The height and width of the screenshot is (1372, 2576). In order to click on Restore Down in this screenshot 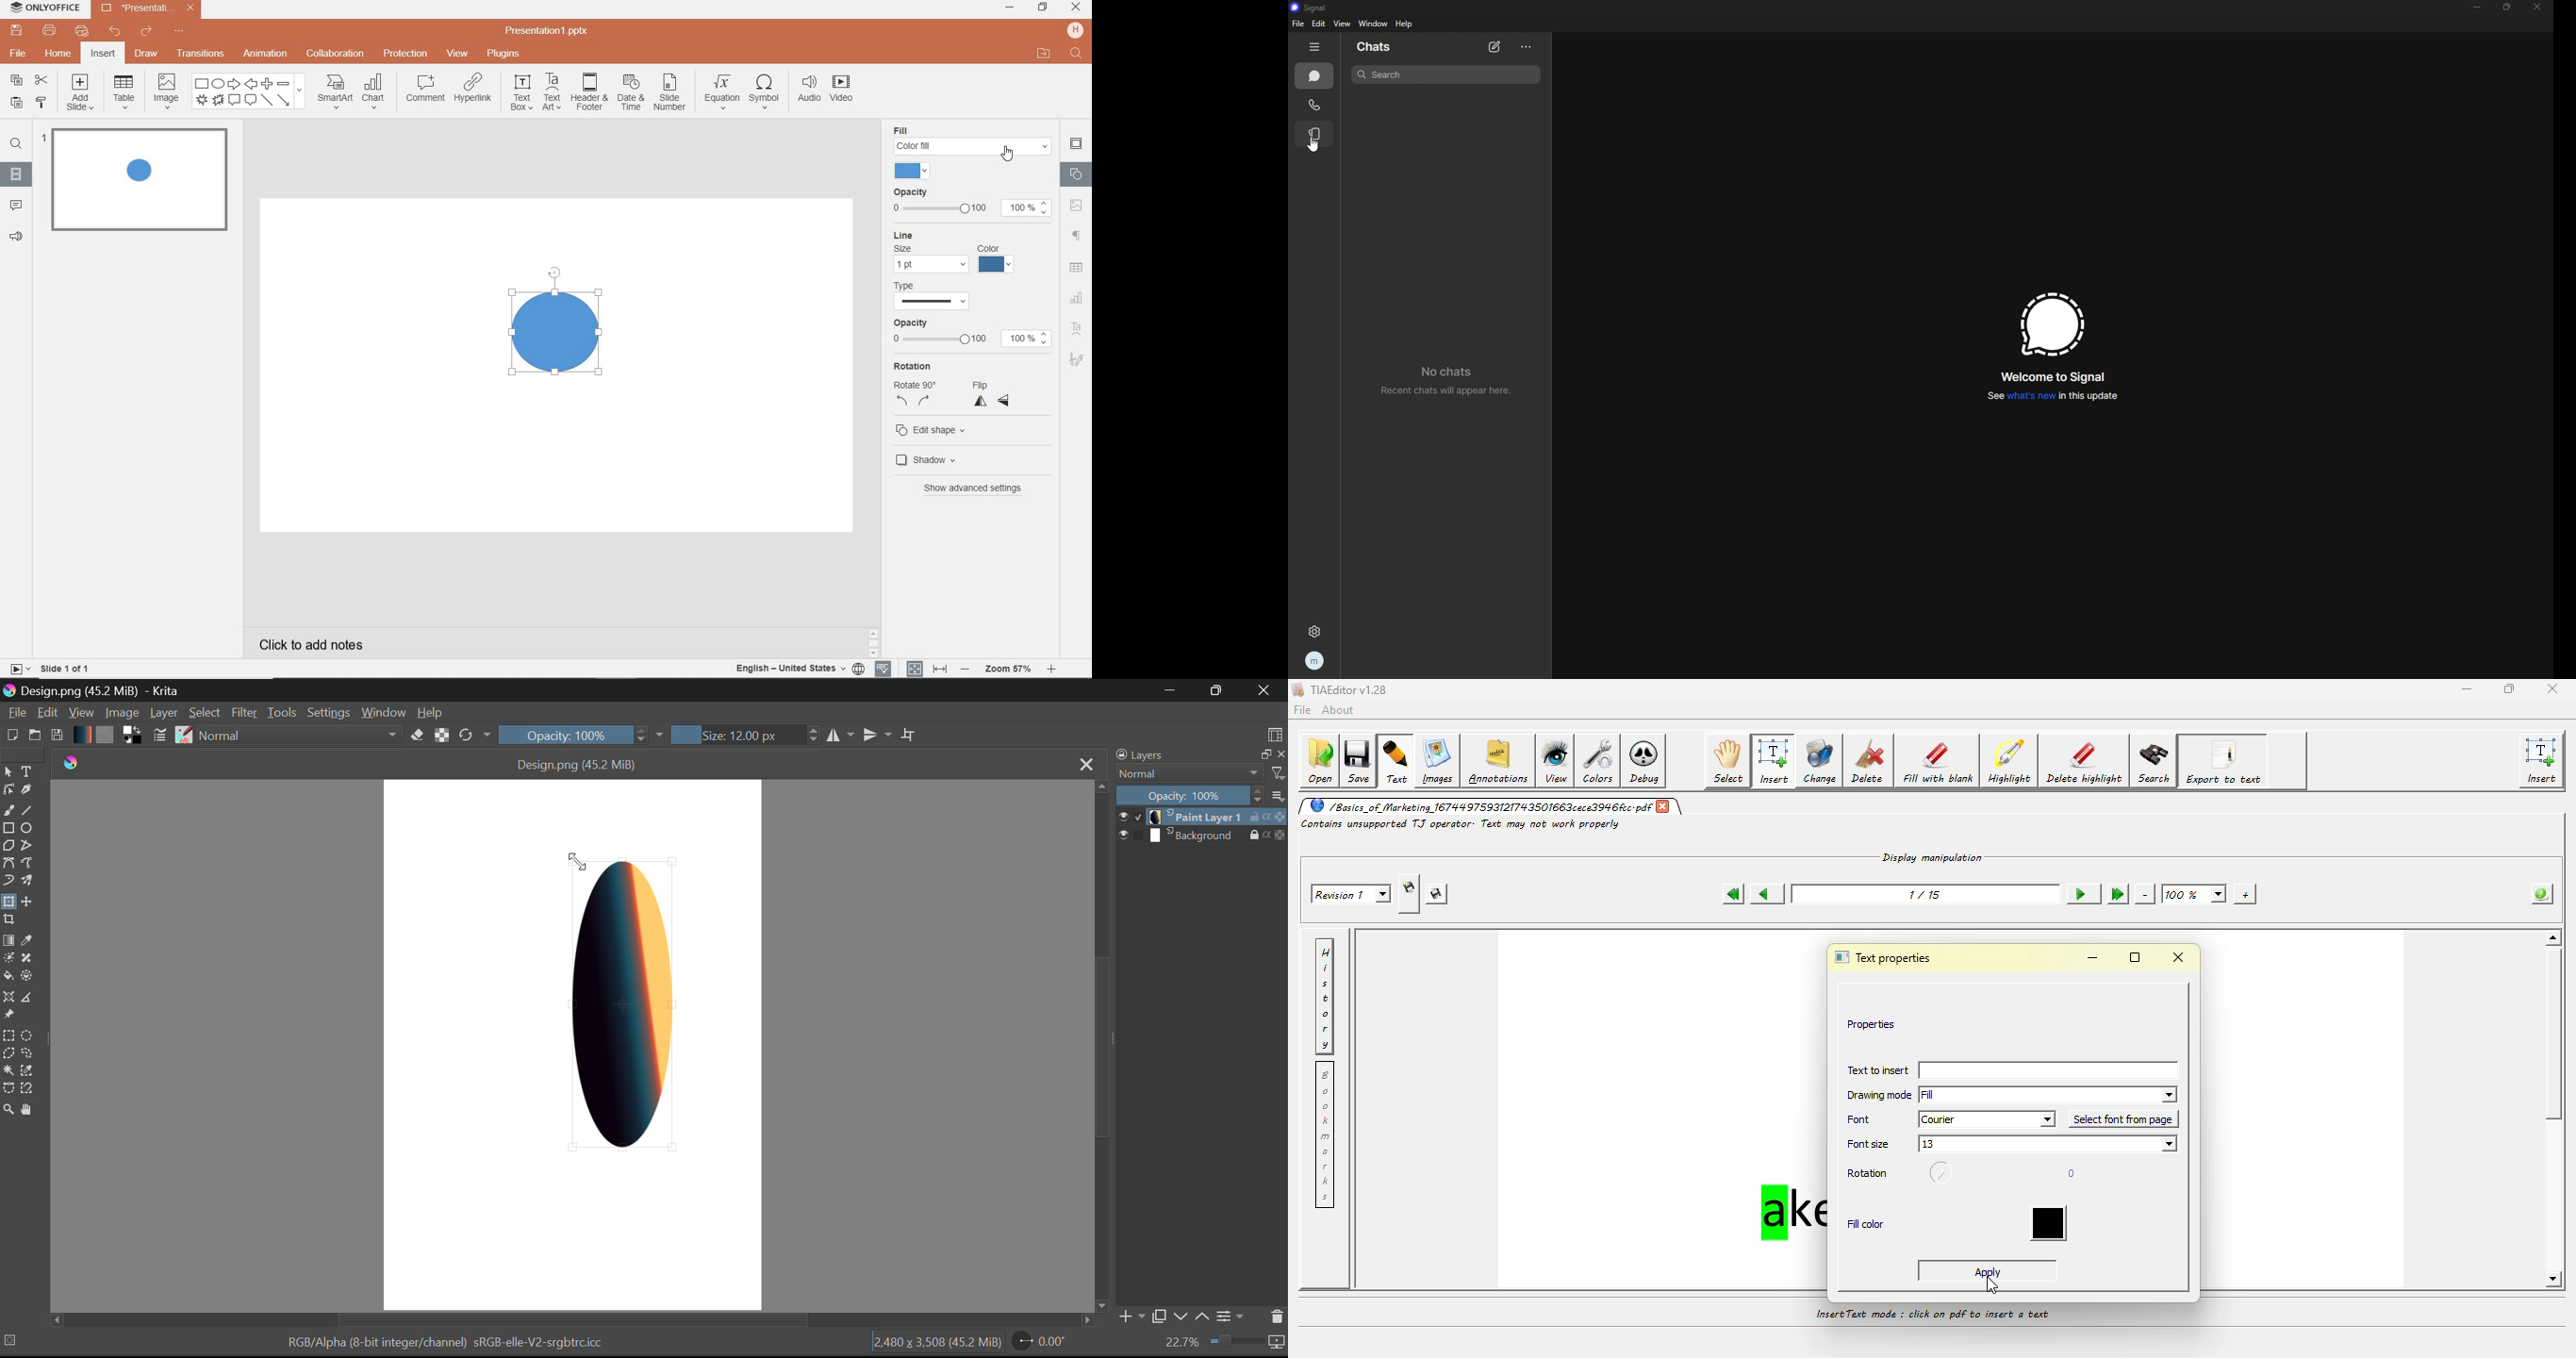, I will do `click(1168, 690)`.